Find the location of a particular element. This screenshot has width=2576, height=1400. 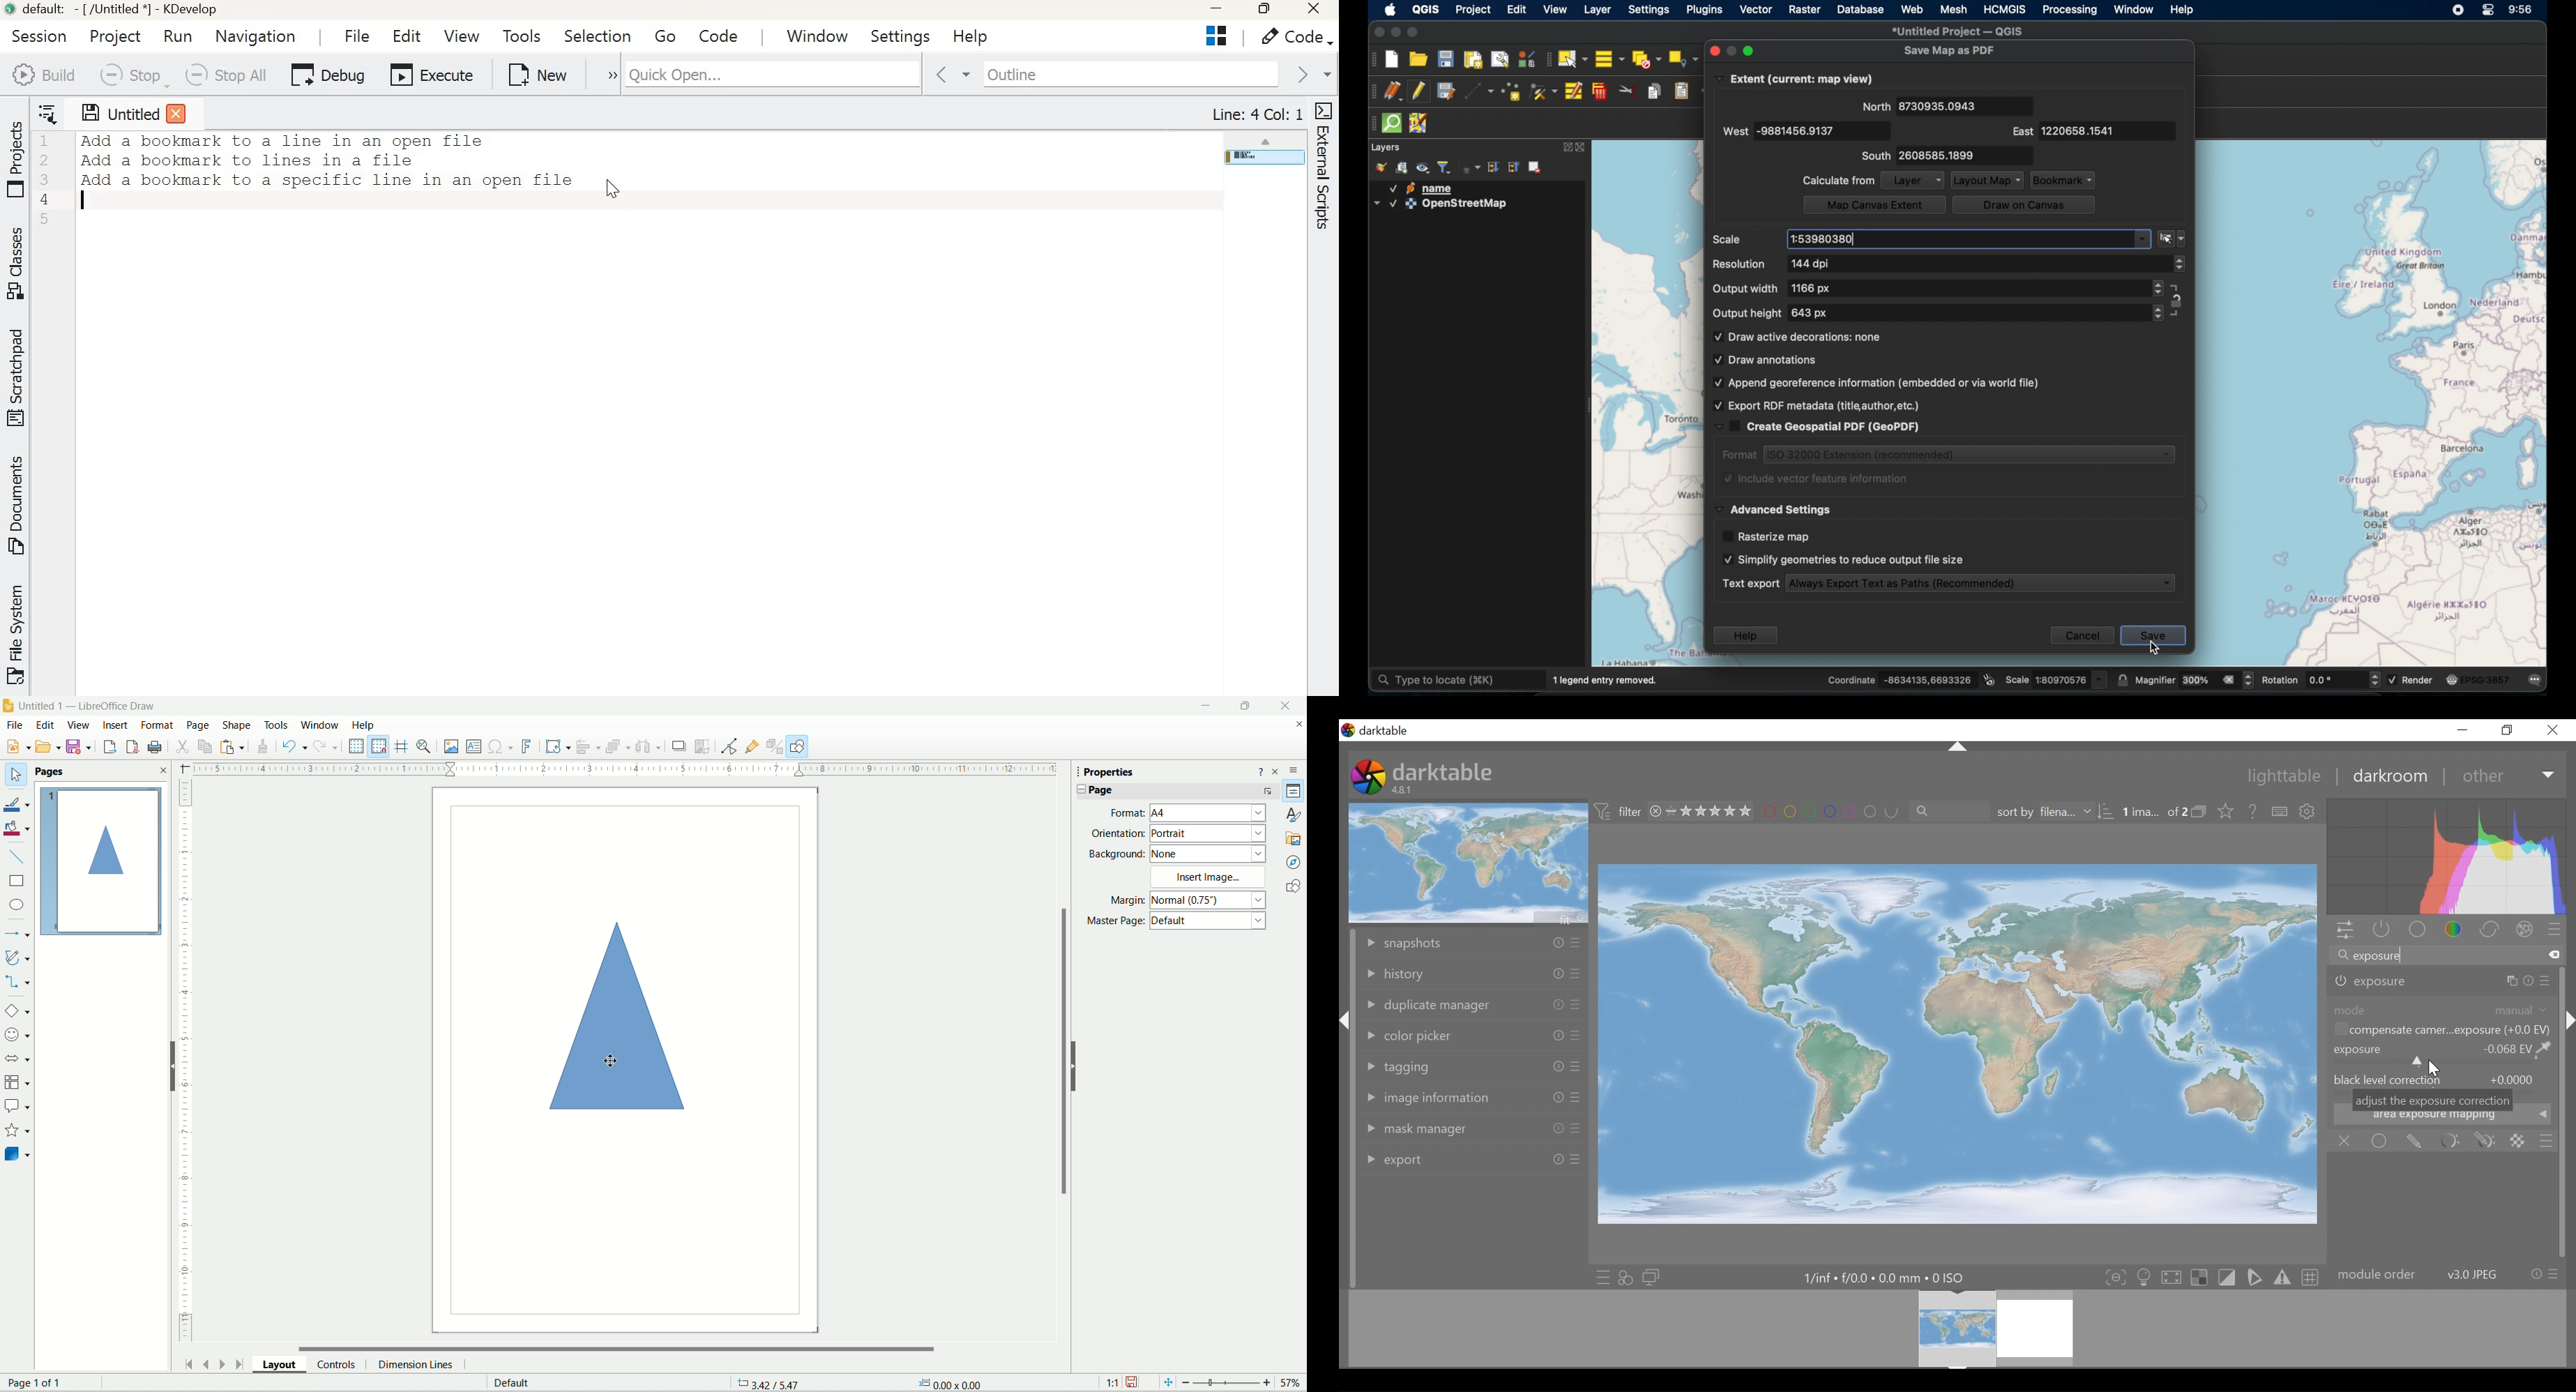

style manager is located at coordinates (1526, 61).